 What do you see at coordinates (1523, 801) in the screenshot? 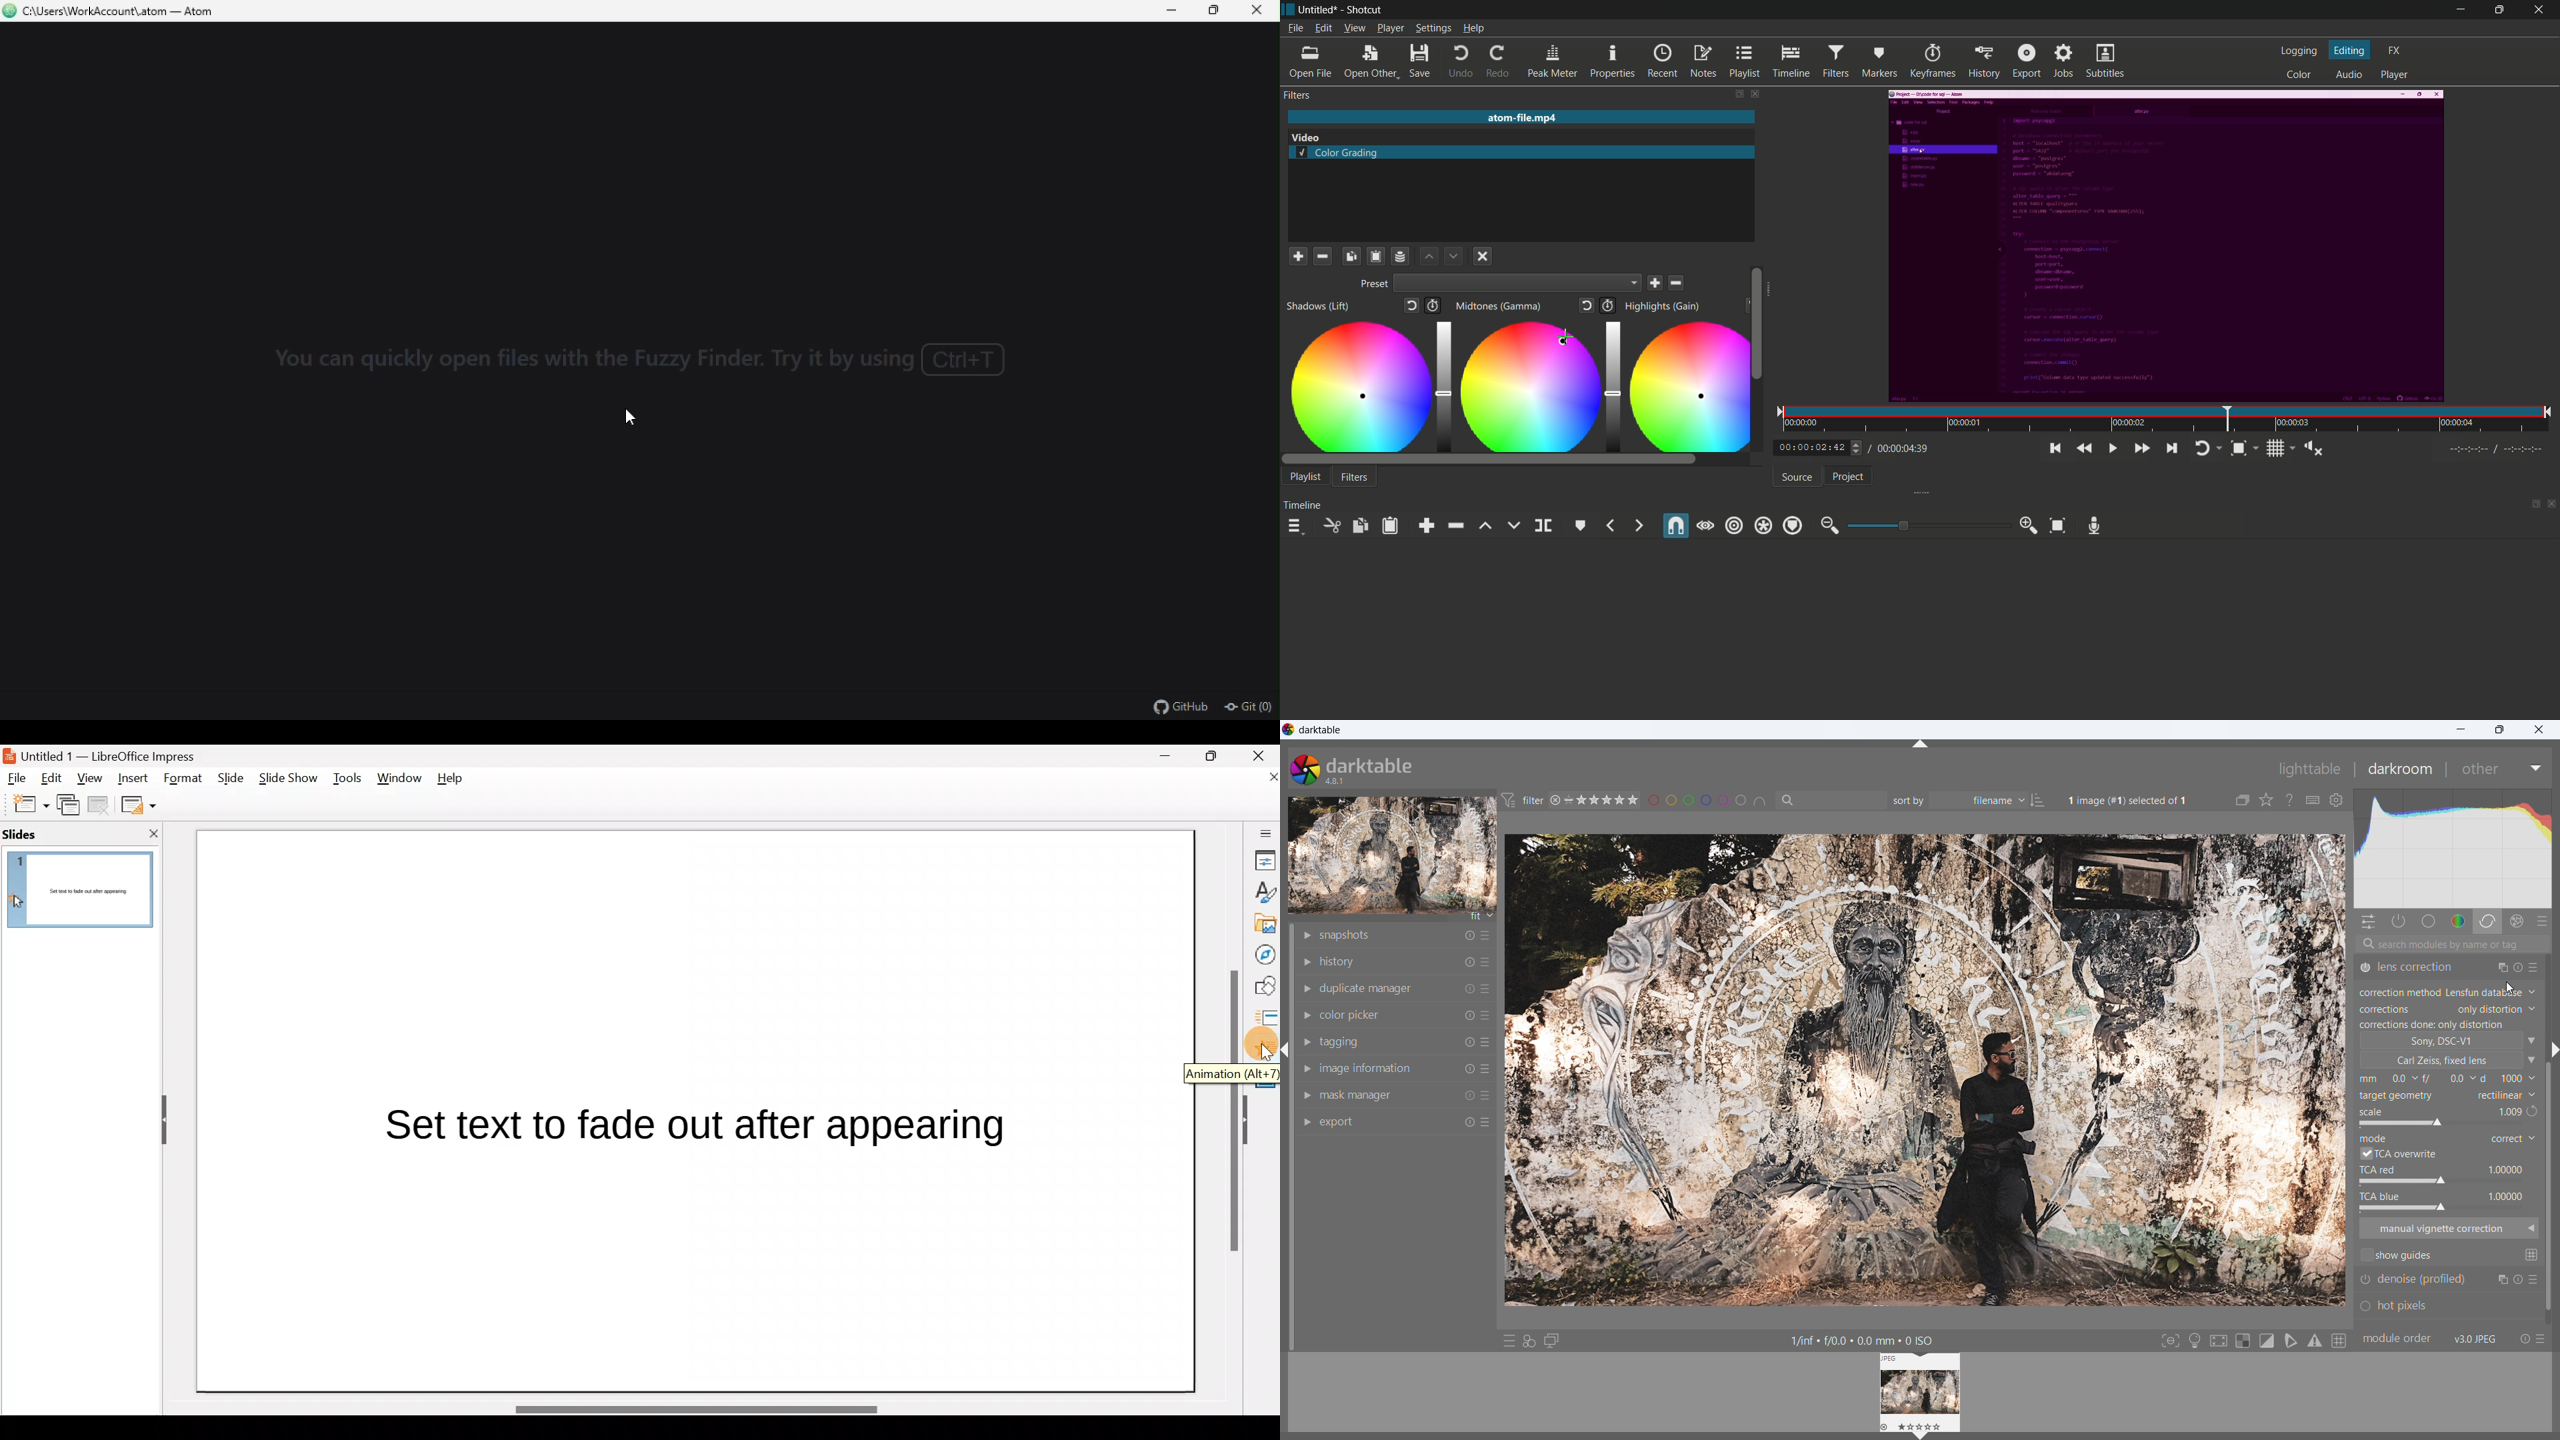
I see `filter preferences` at bounding box center [1523, 801].